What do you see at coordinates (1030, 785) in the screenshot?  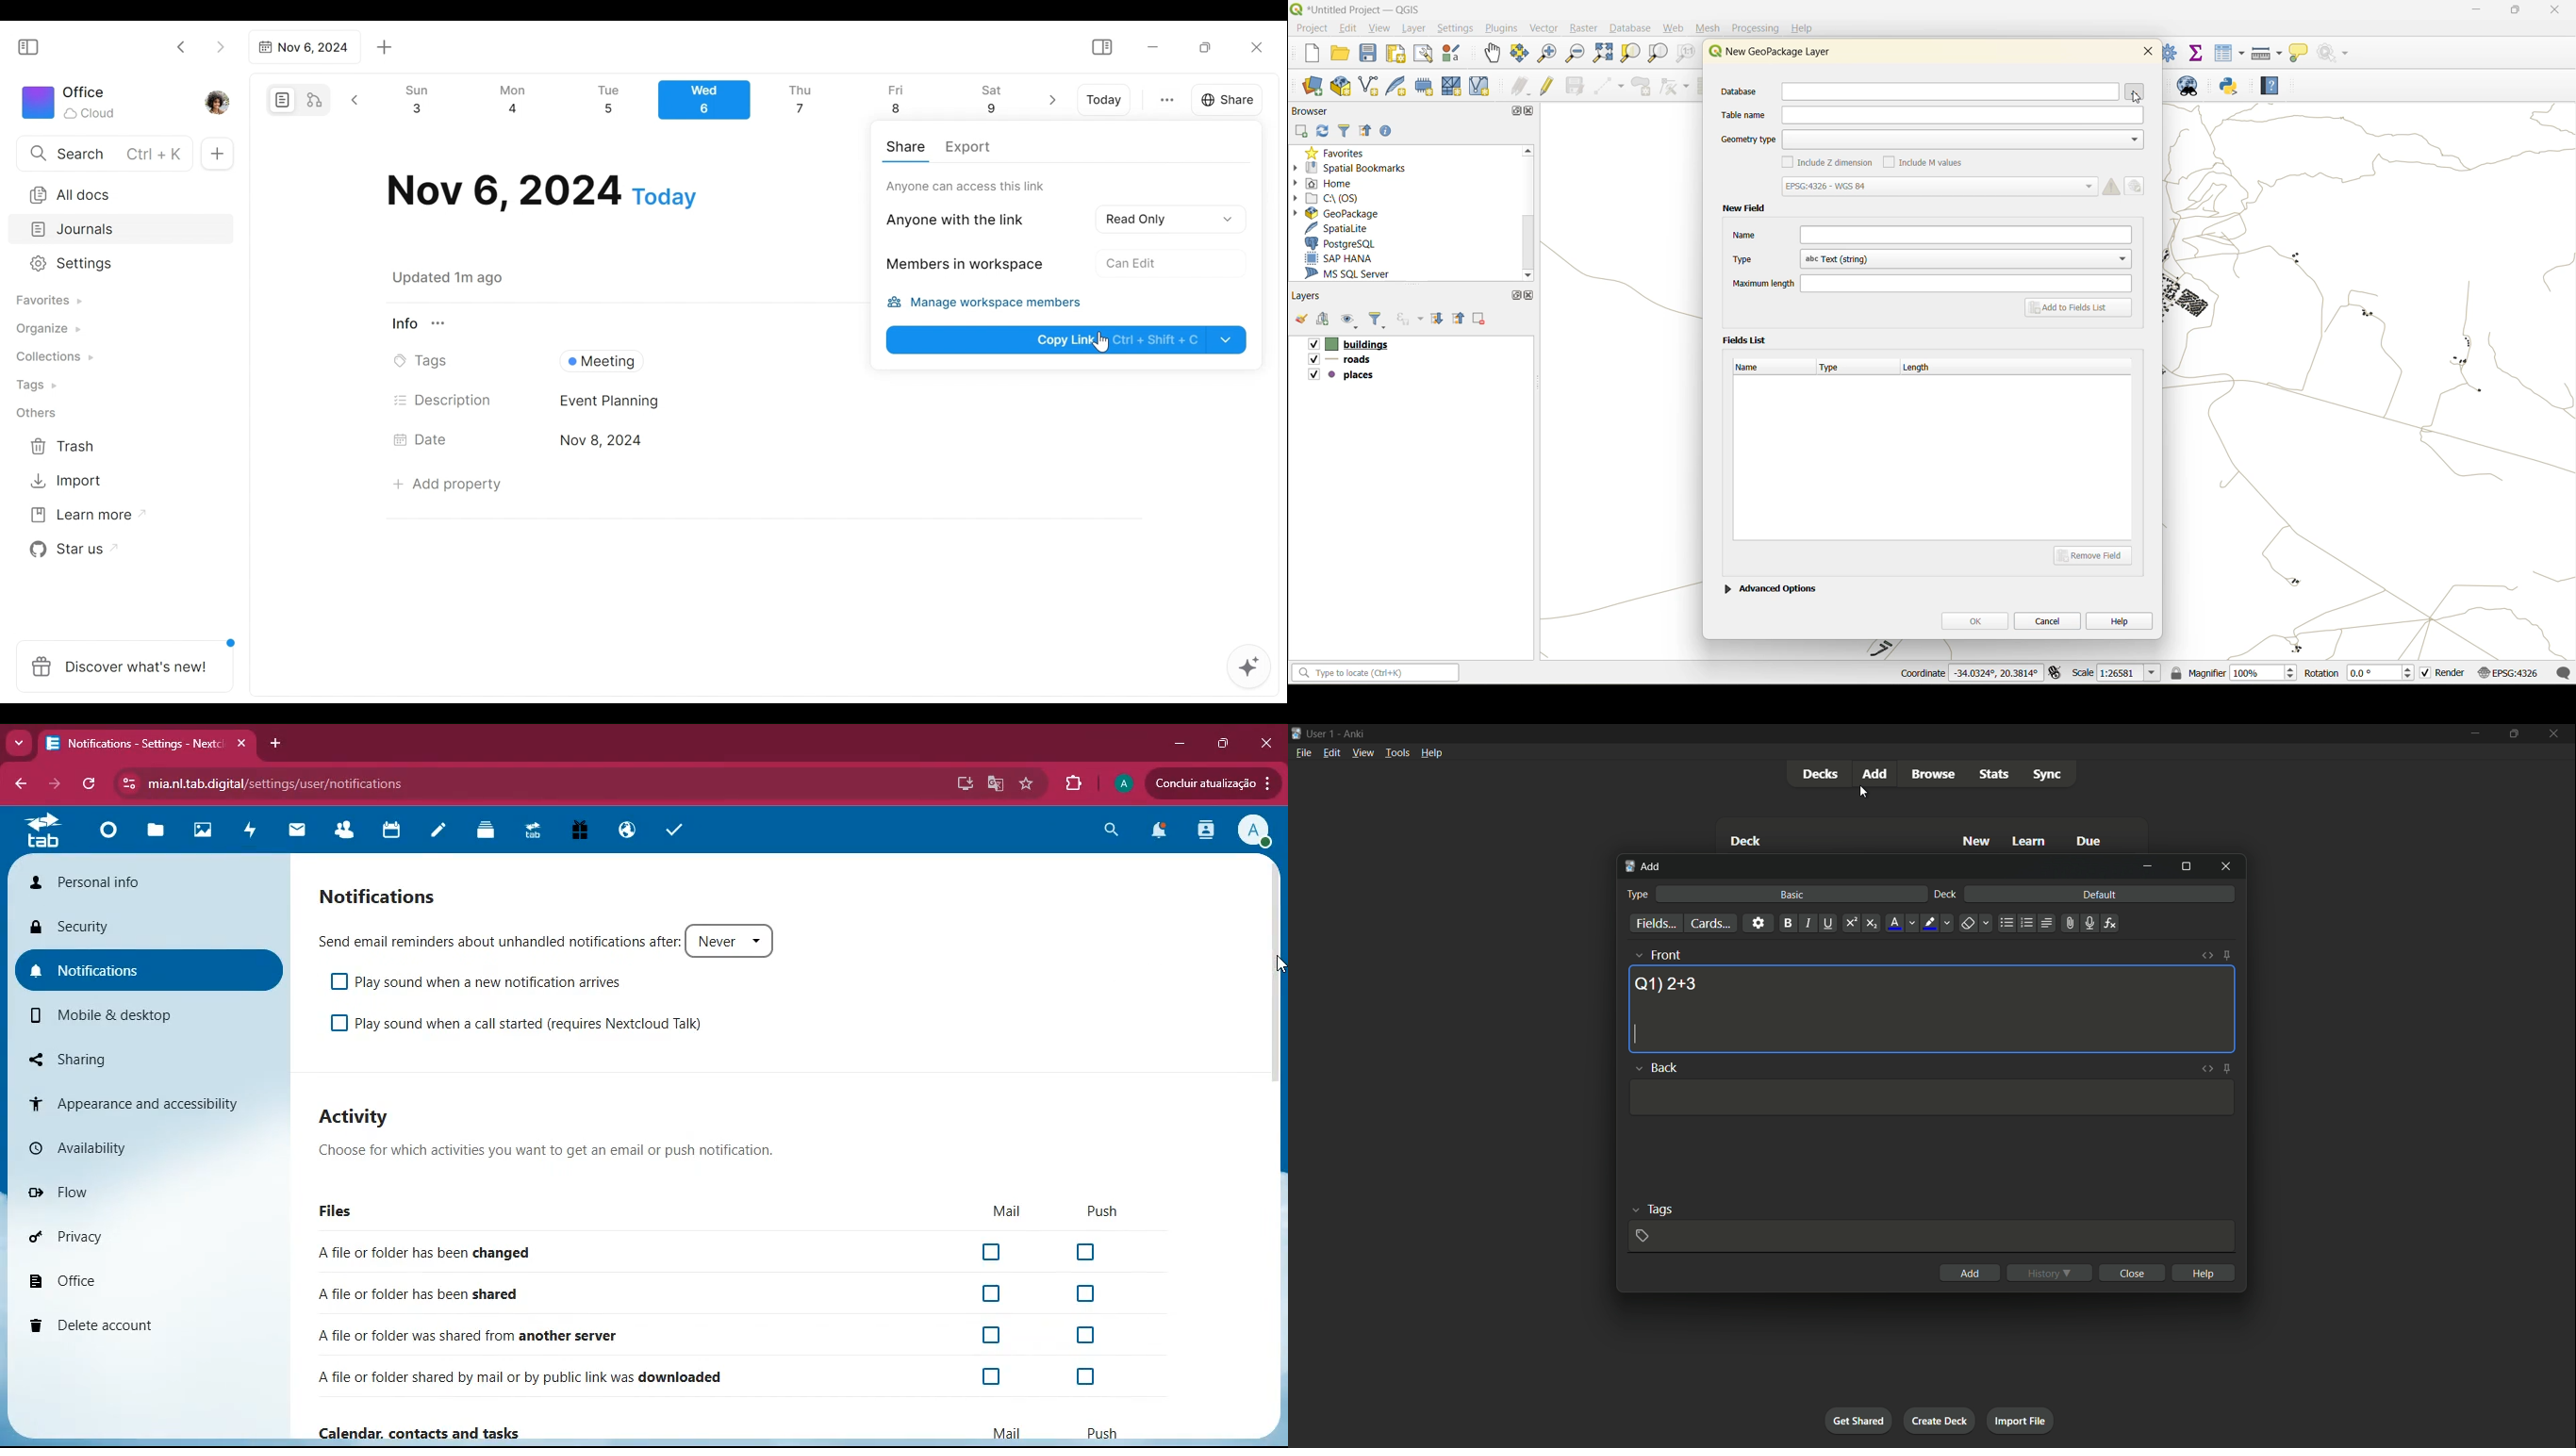 I see `favourite` at bounding box center [1030, 785].